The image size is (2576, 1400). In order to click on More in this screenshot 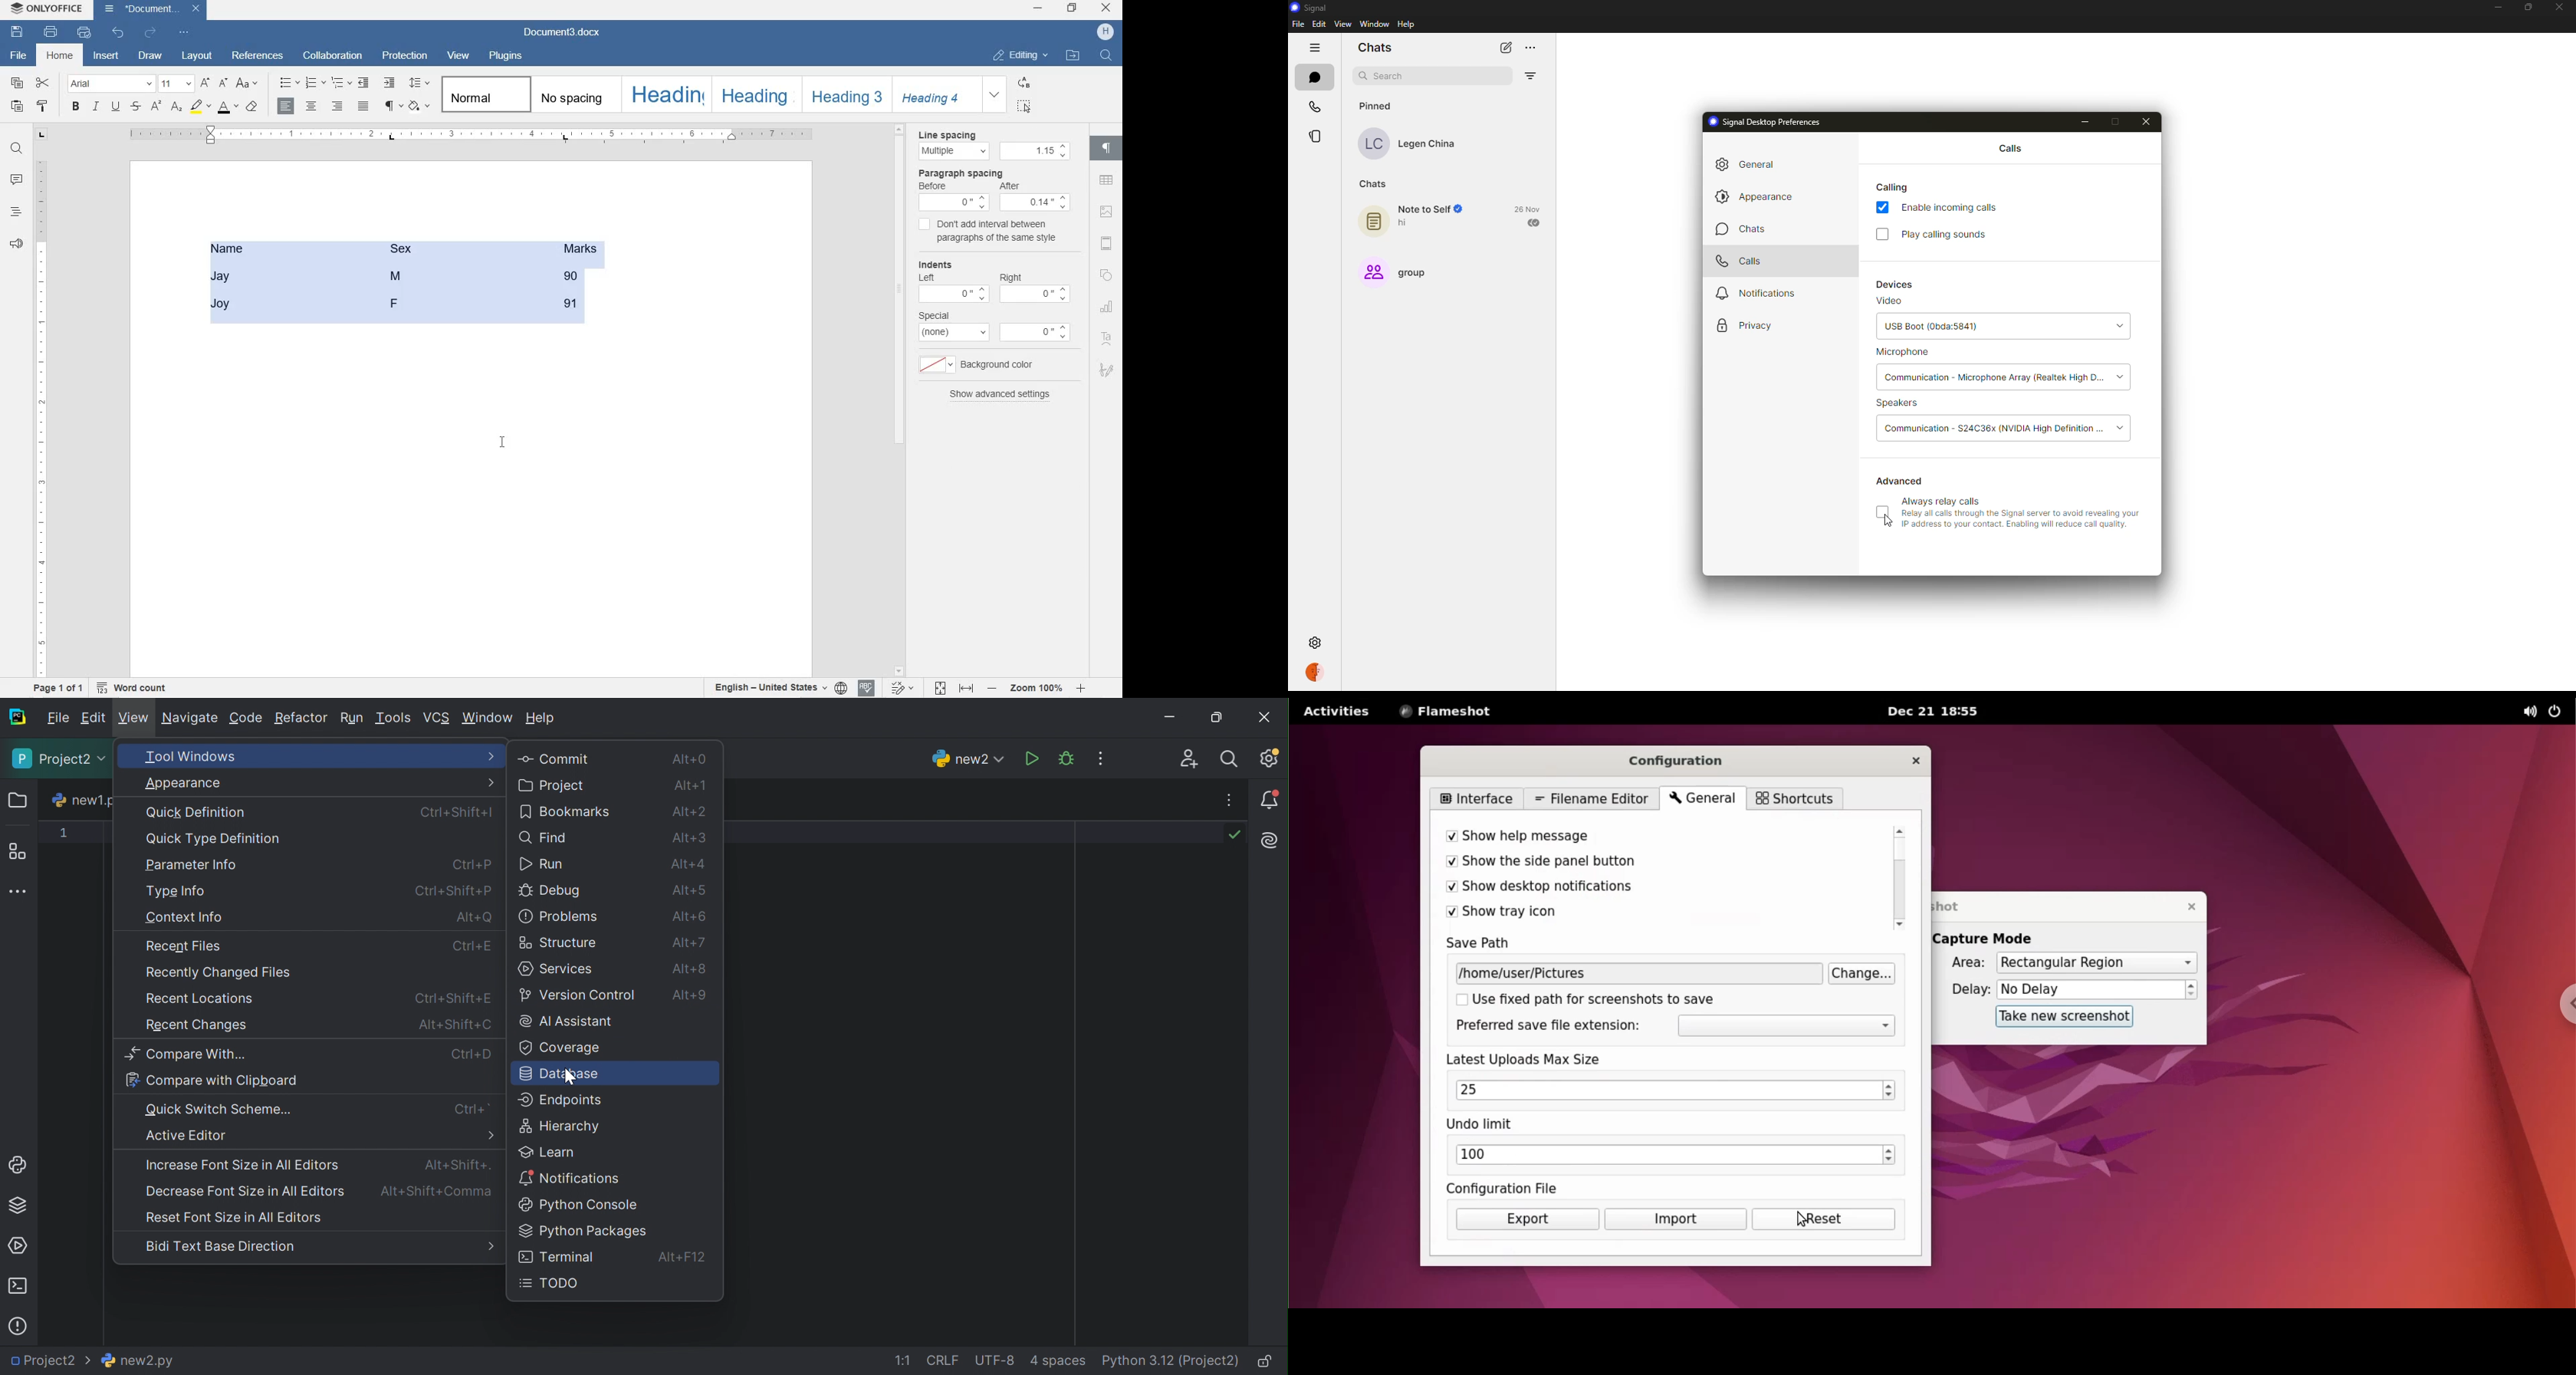, I will do `click(489, 757)`.